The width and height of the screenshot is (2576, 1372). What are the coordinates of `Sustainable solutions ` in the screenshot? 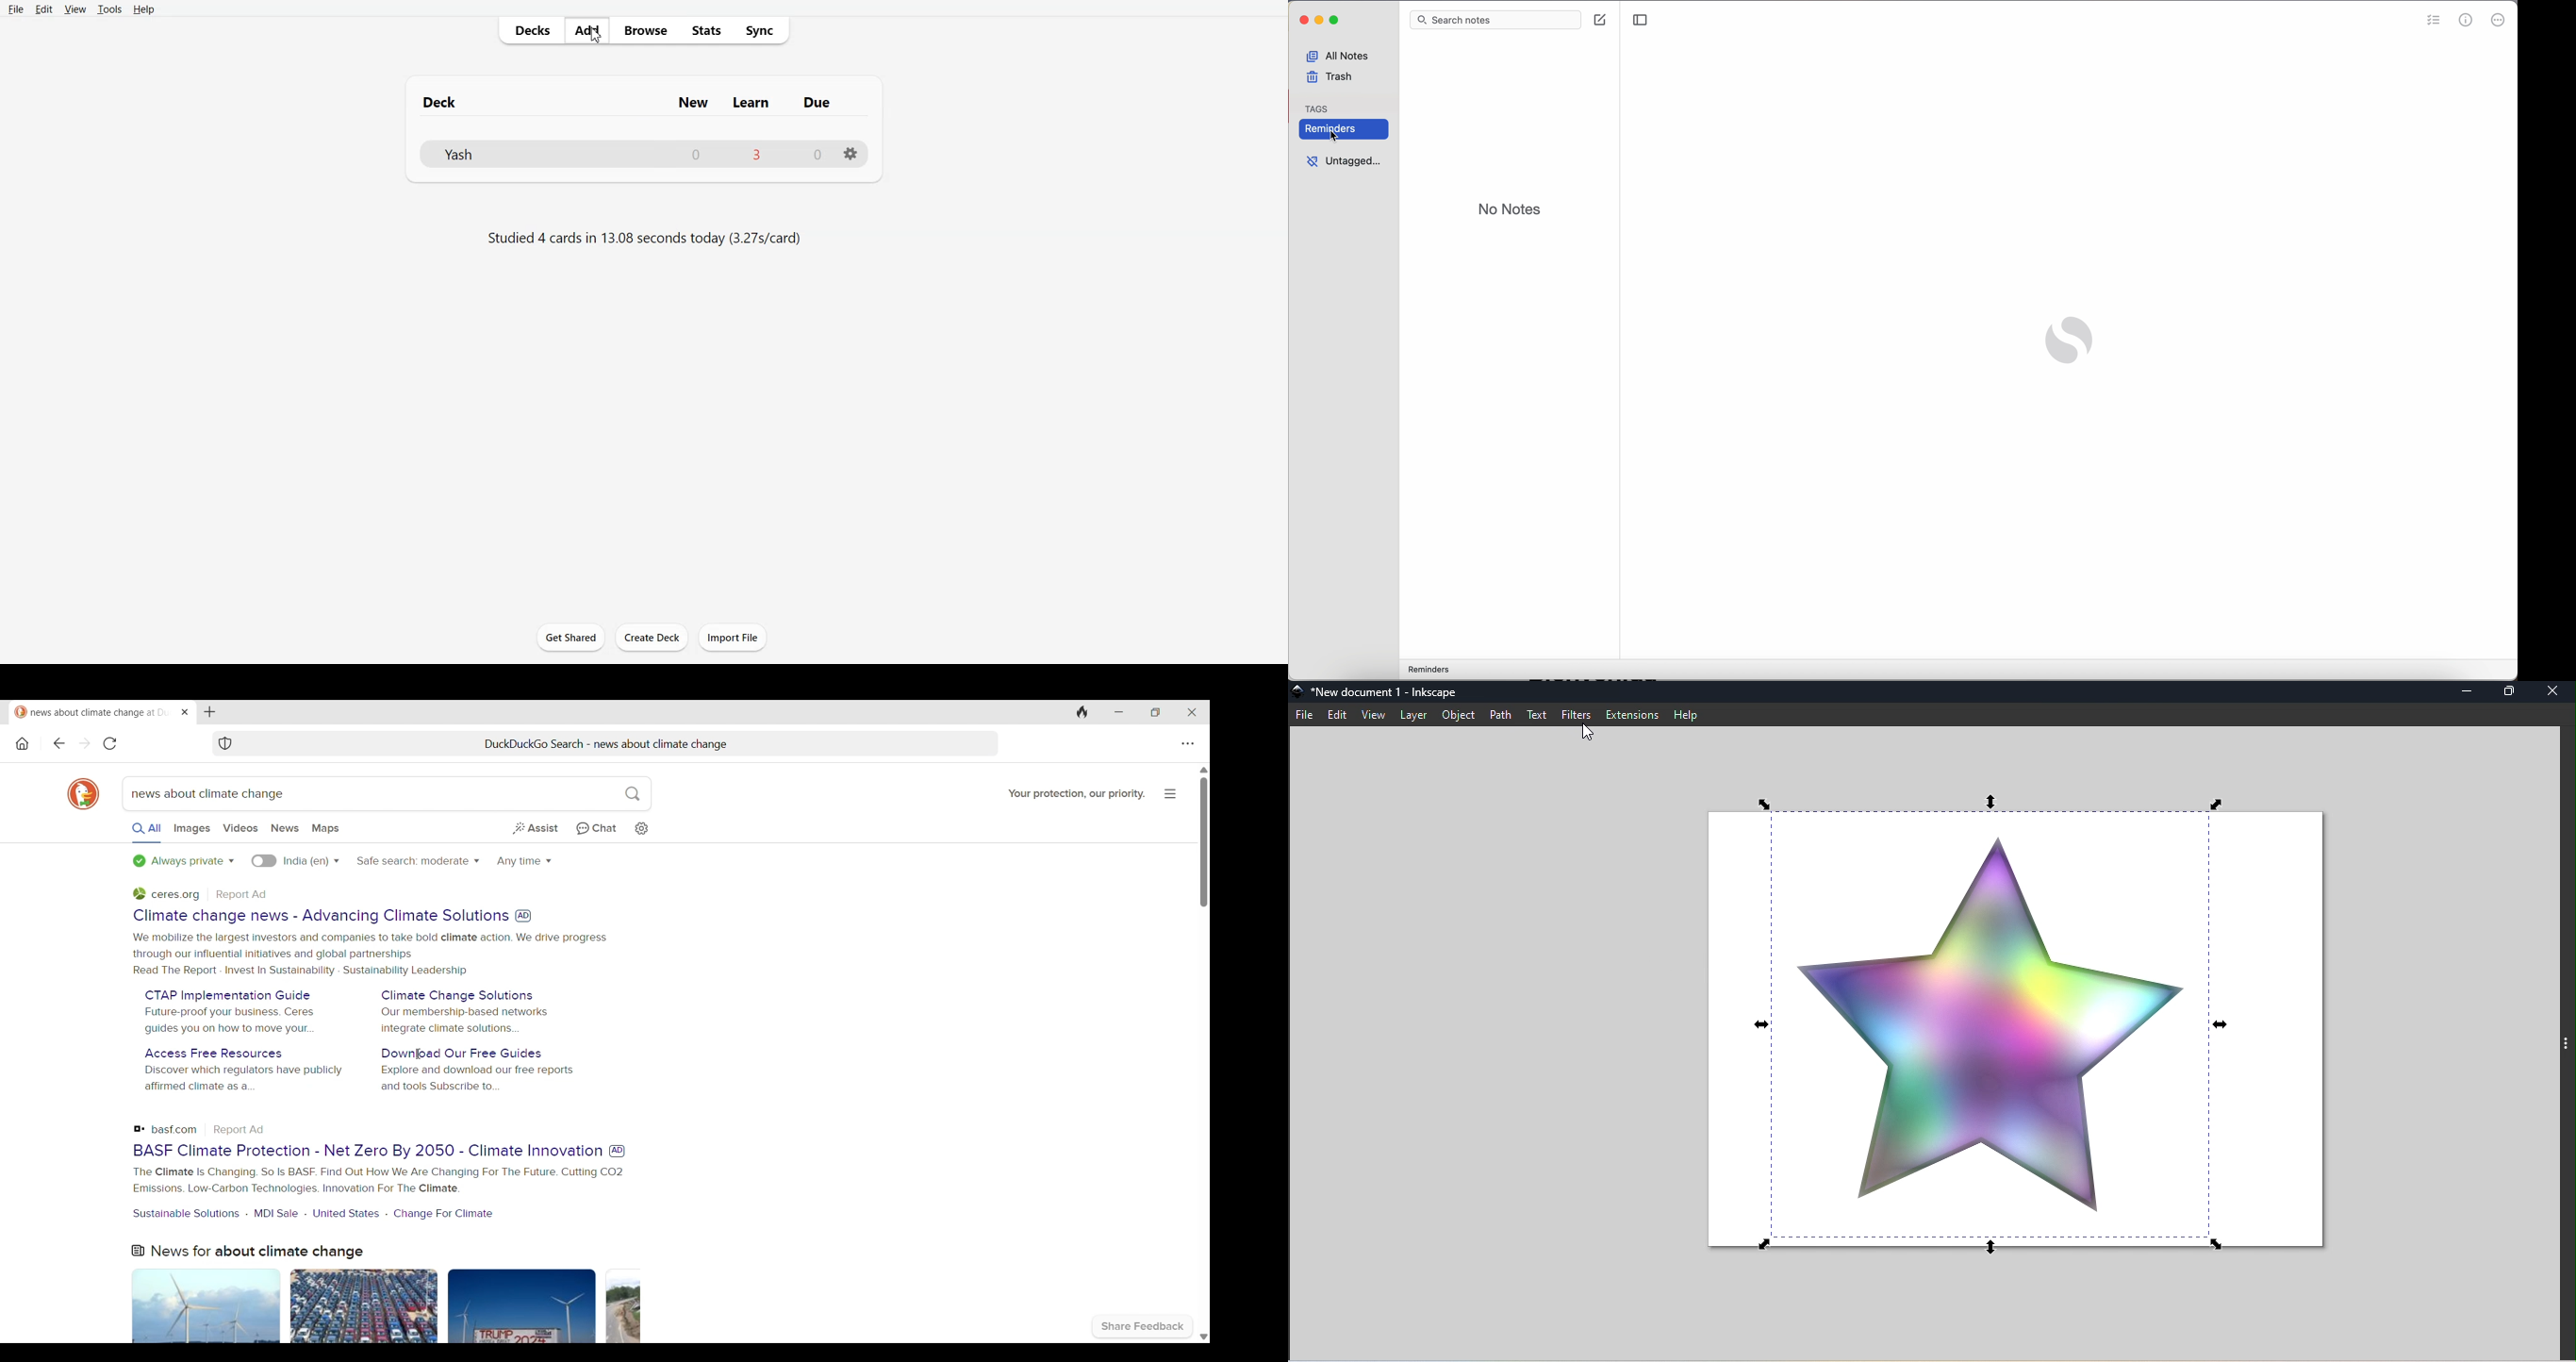 It's located at (187, 1214).